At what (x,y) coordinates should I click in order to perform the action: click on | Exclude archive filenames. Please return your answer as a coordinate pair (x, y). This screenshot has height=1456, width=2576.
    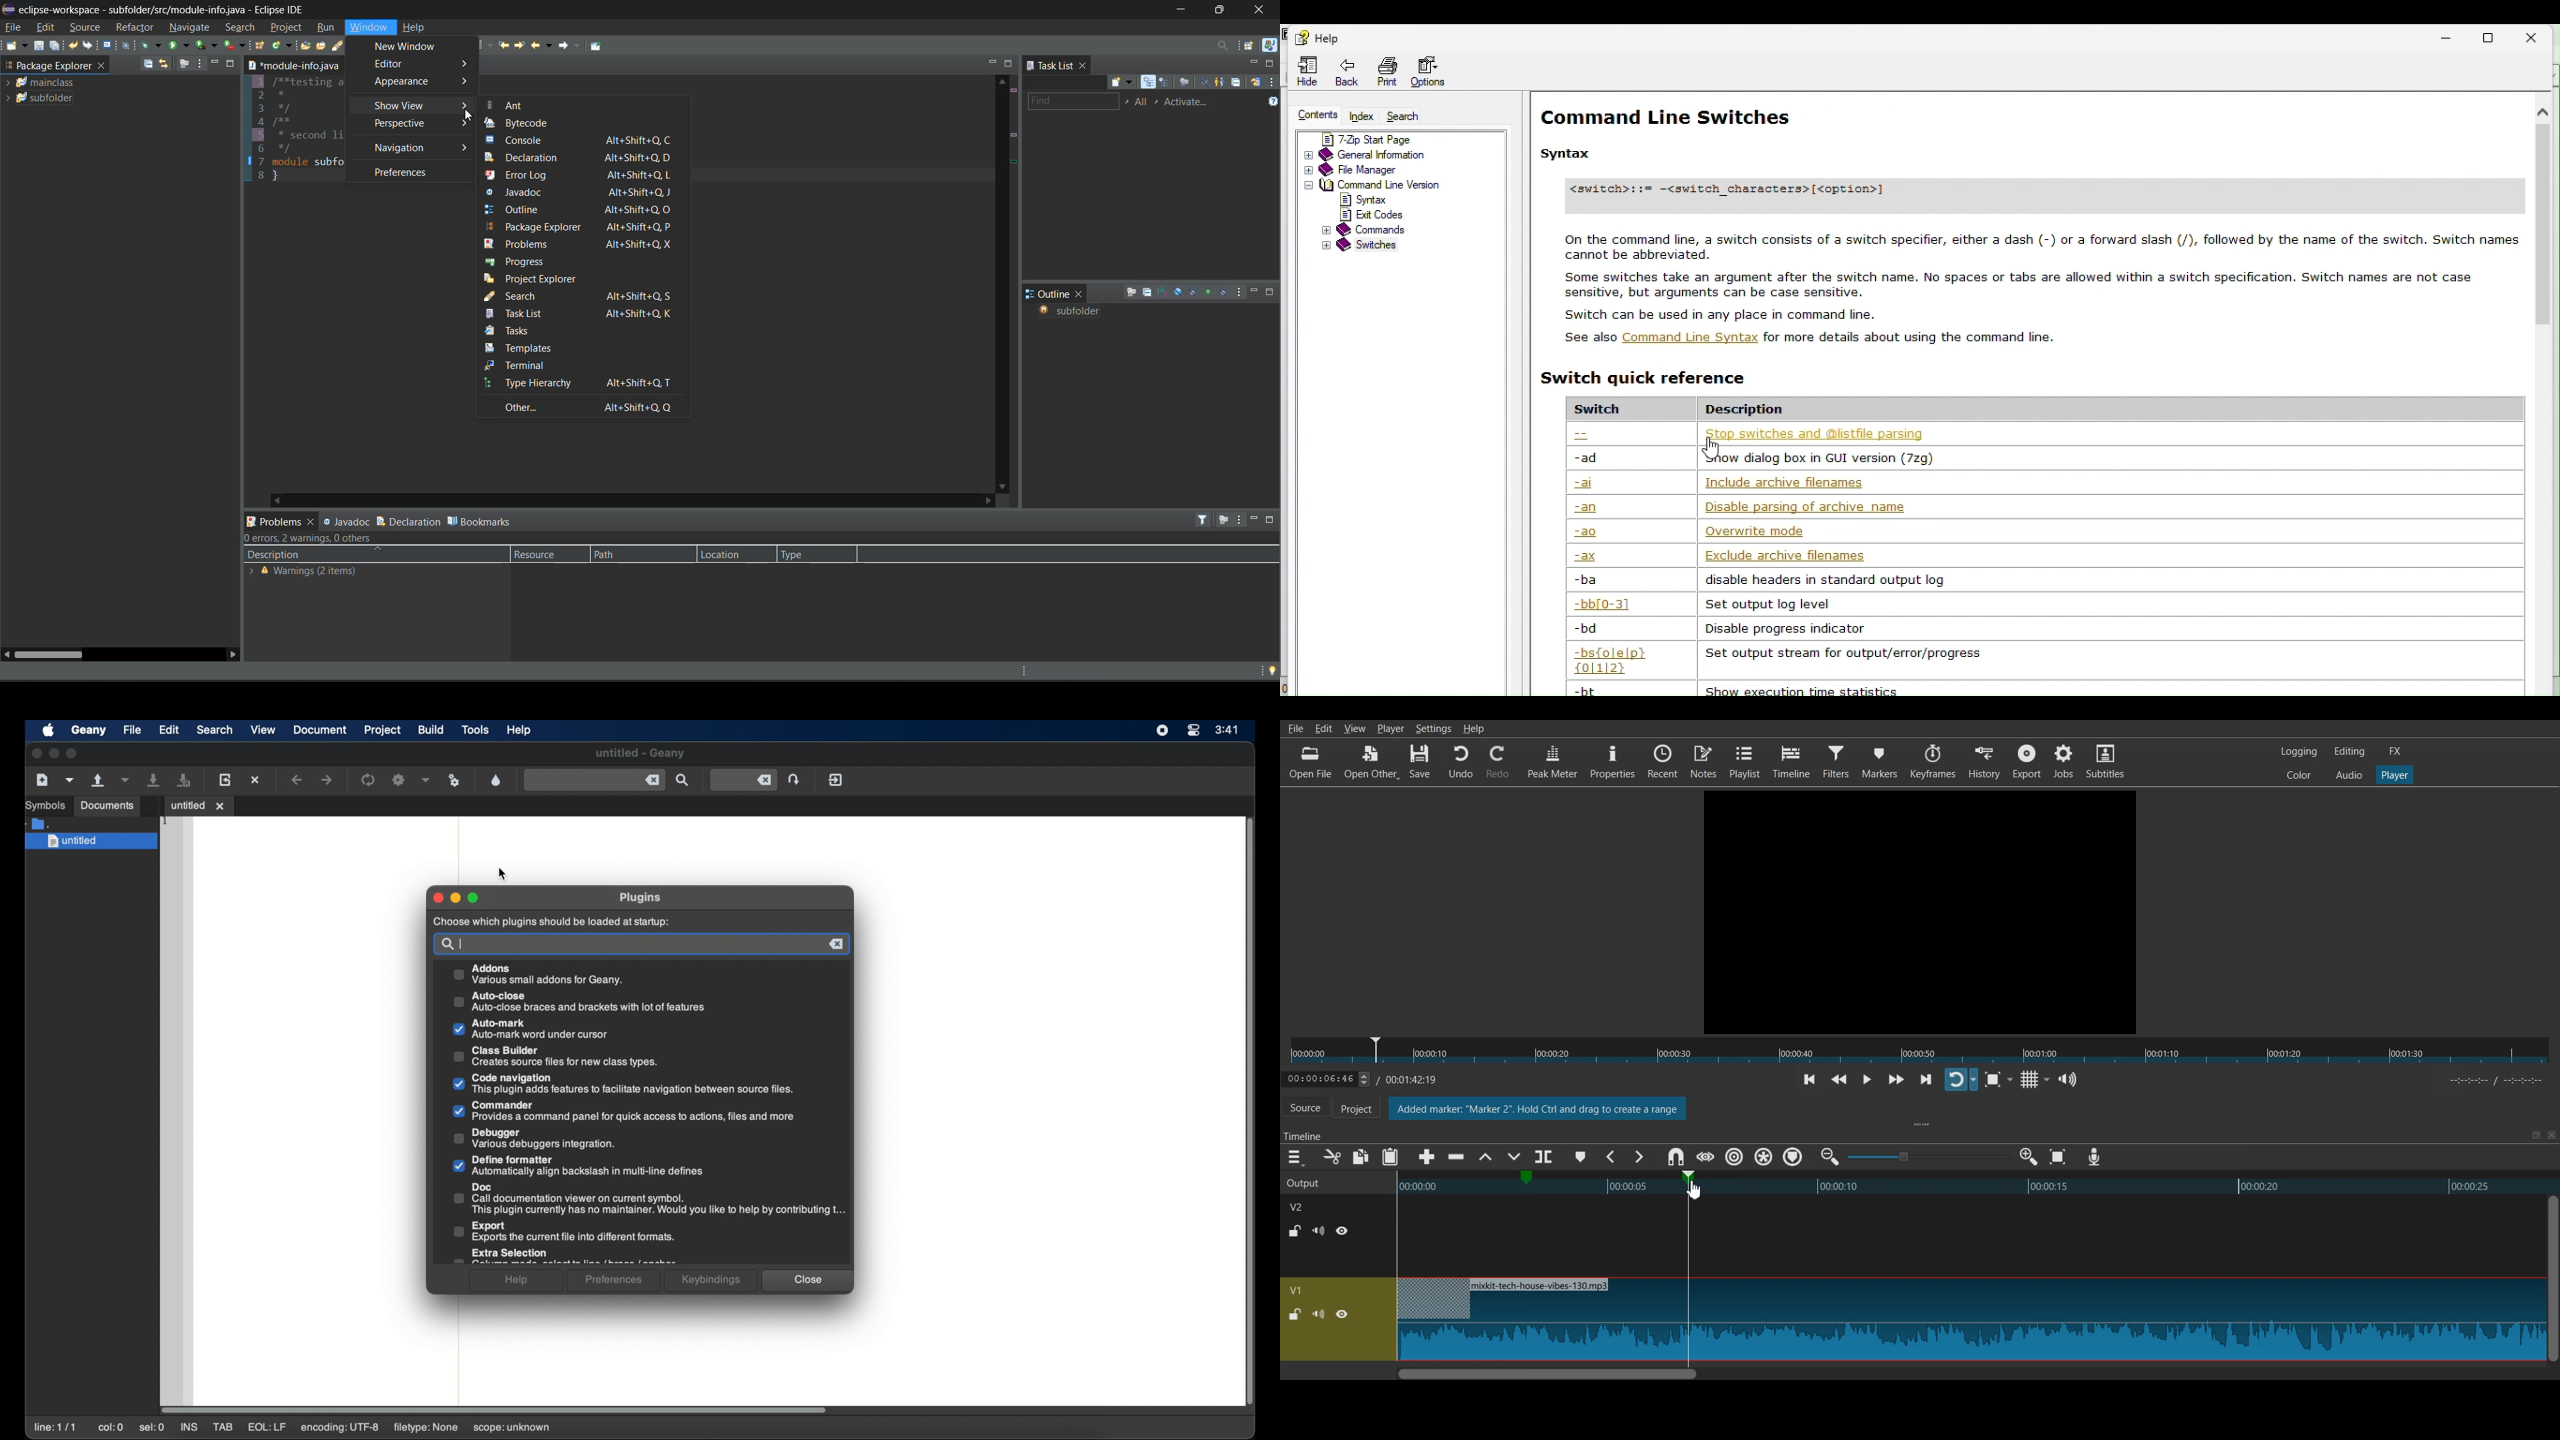
    Looking at the image, I should click on (1783, 556).